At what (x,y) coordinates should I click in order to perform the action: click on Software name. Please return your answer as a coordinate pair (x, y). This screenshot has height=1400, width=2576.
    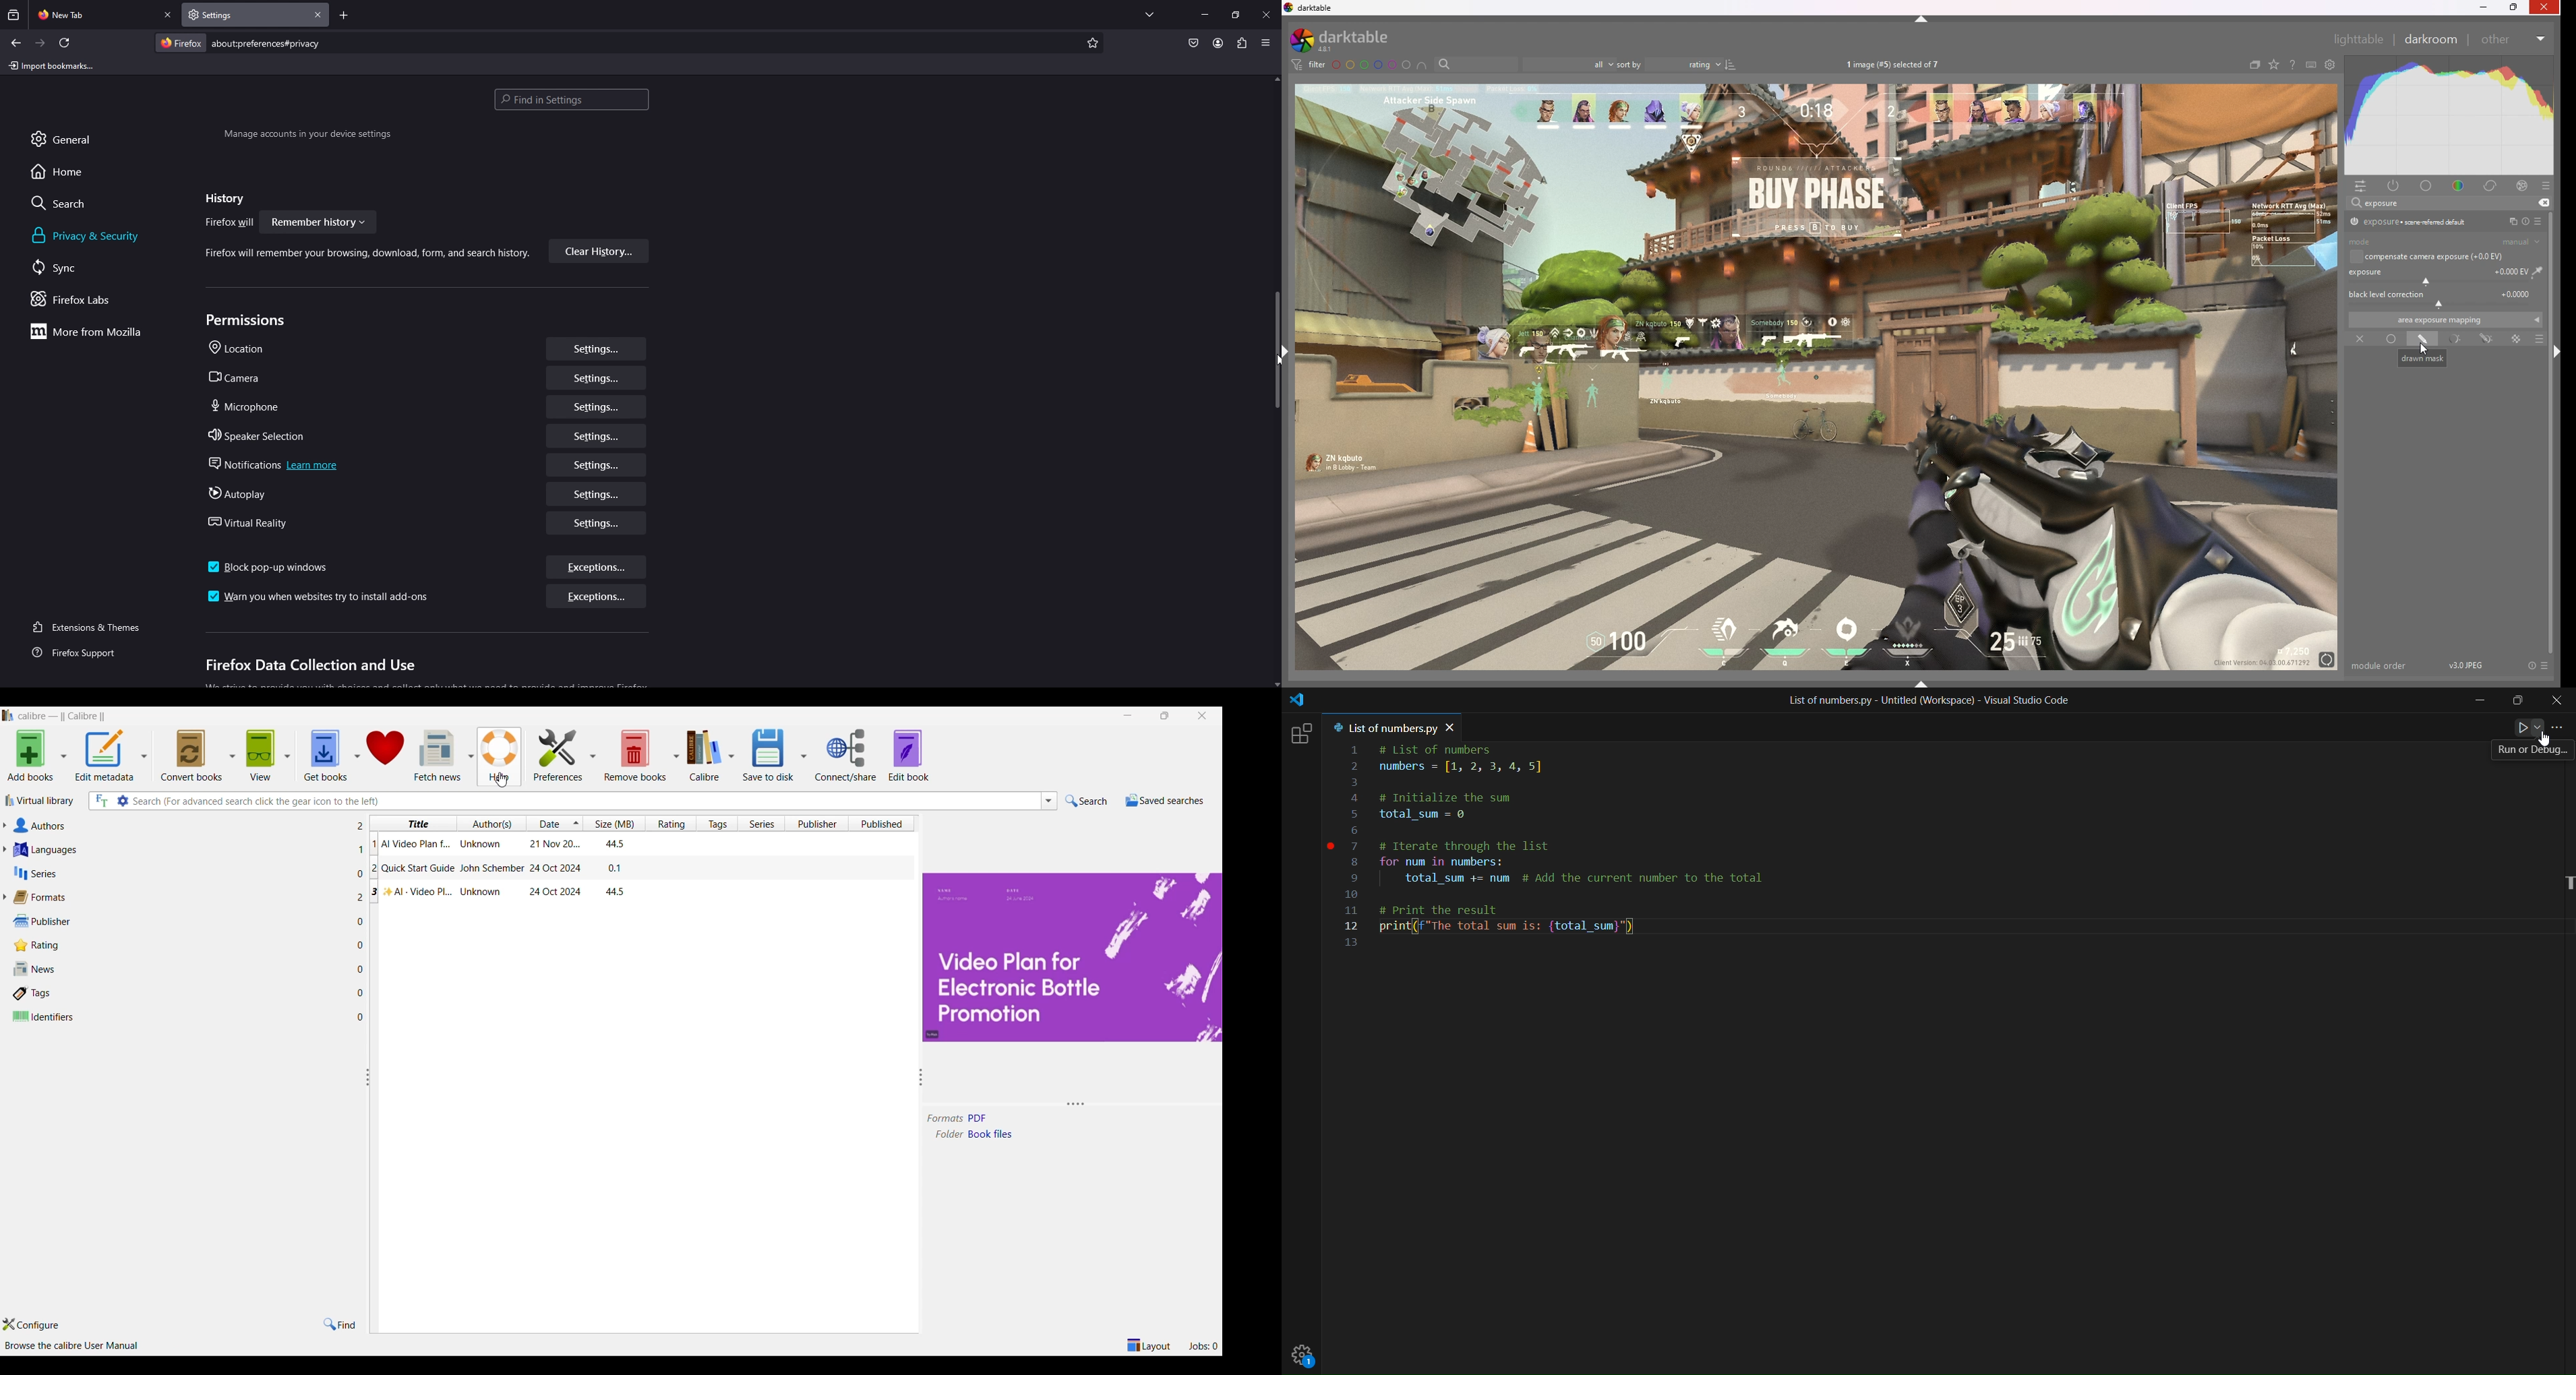
    Looking at the image, I should click on (63, 716).